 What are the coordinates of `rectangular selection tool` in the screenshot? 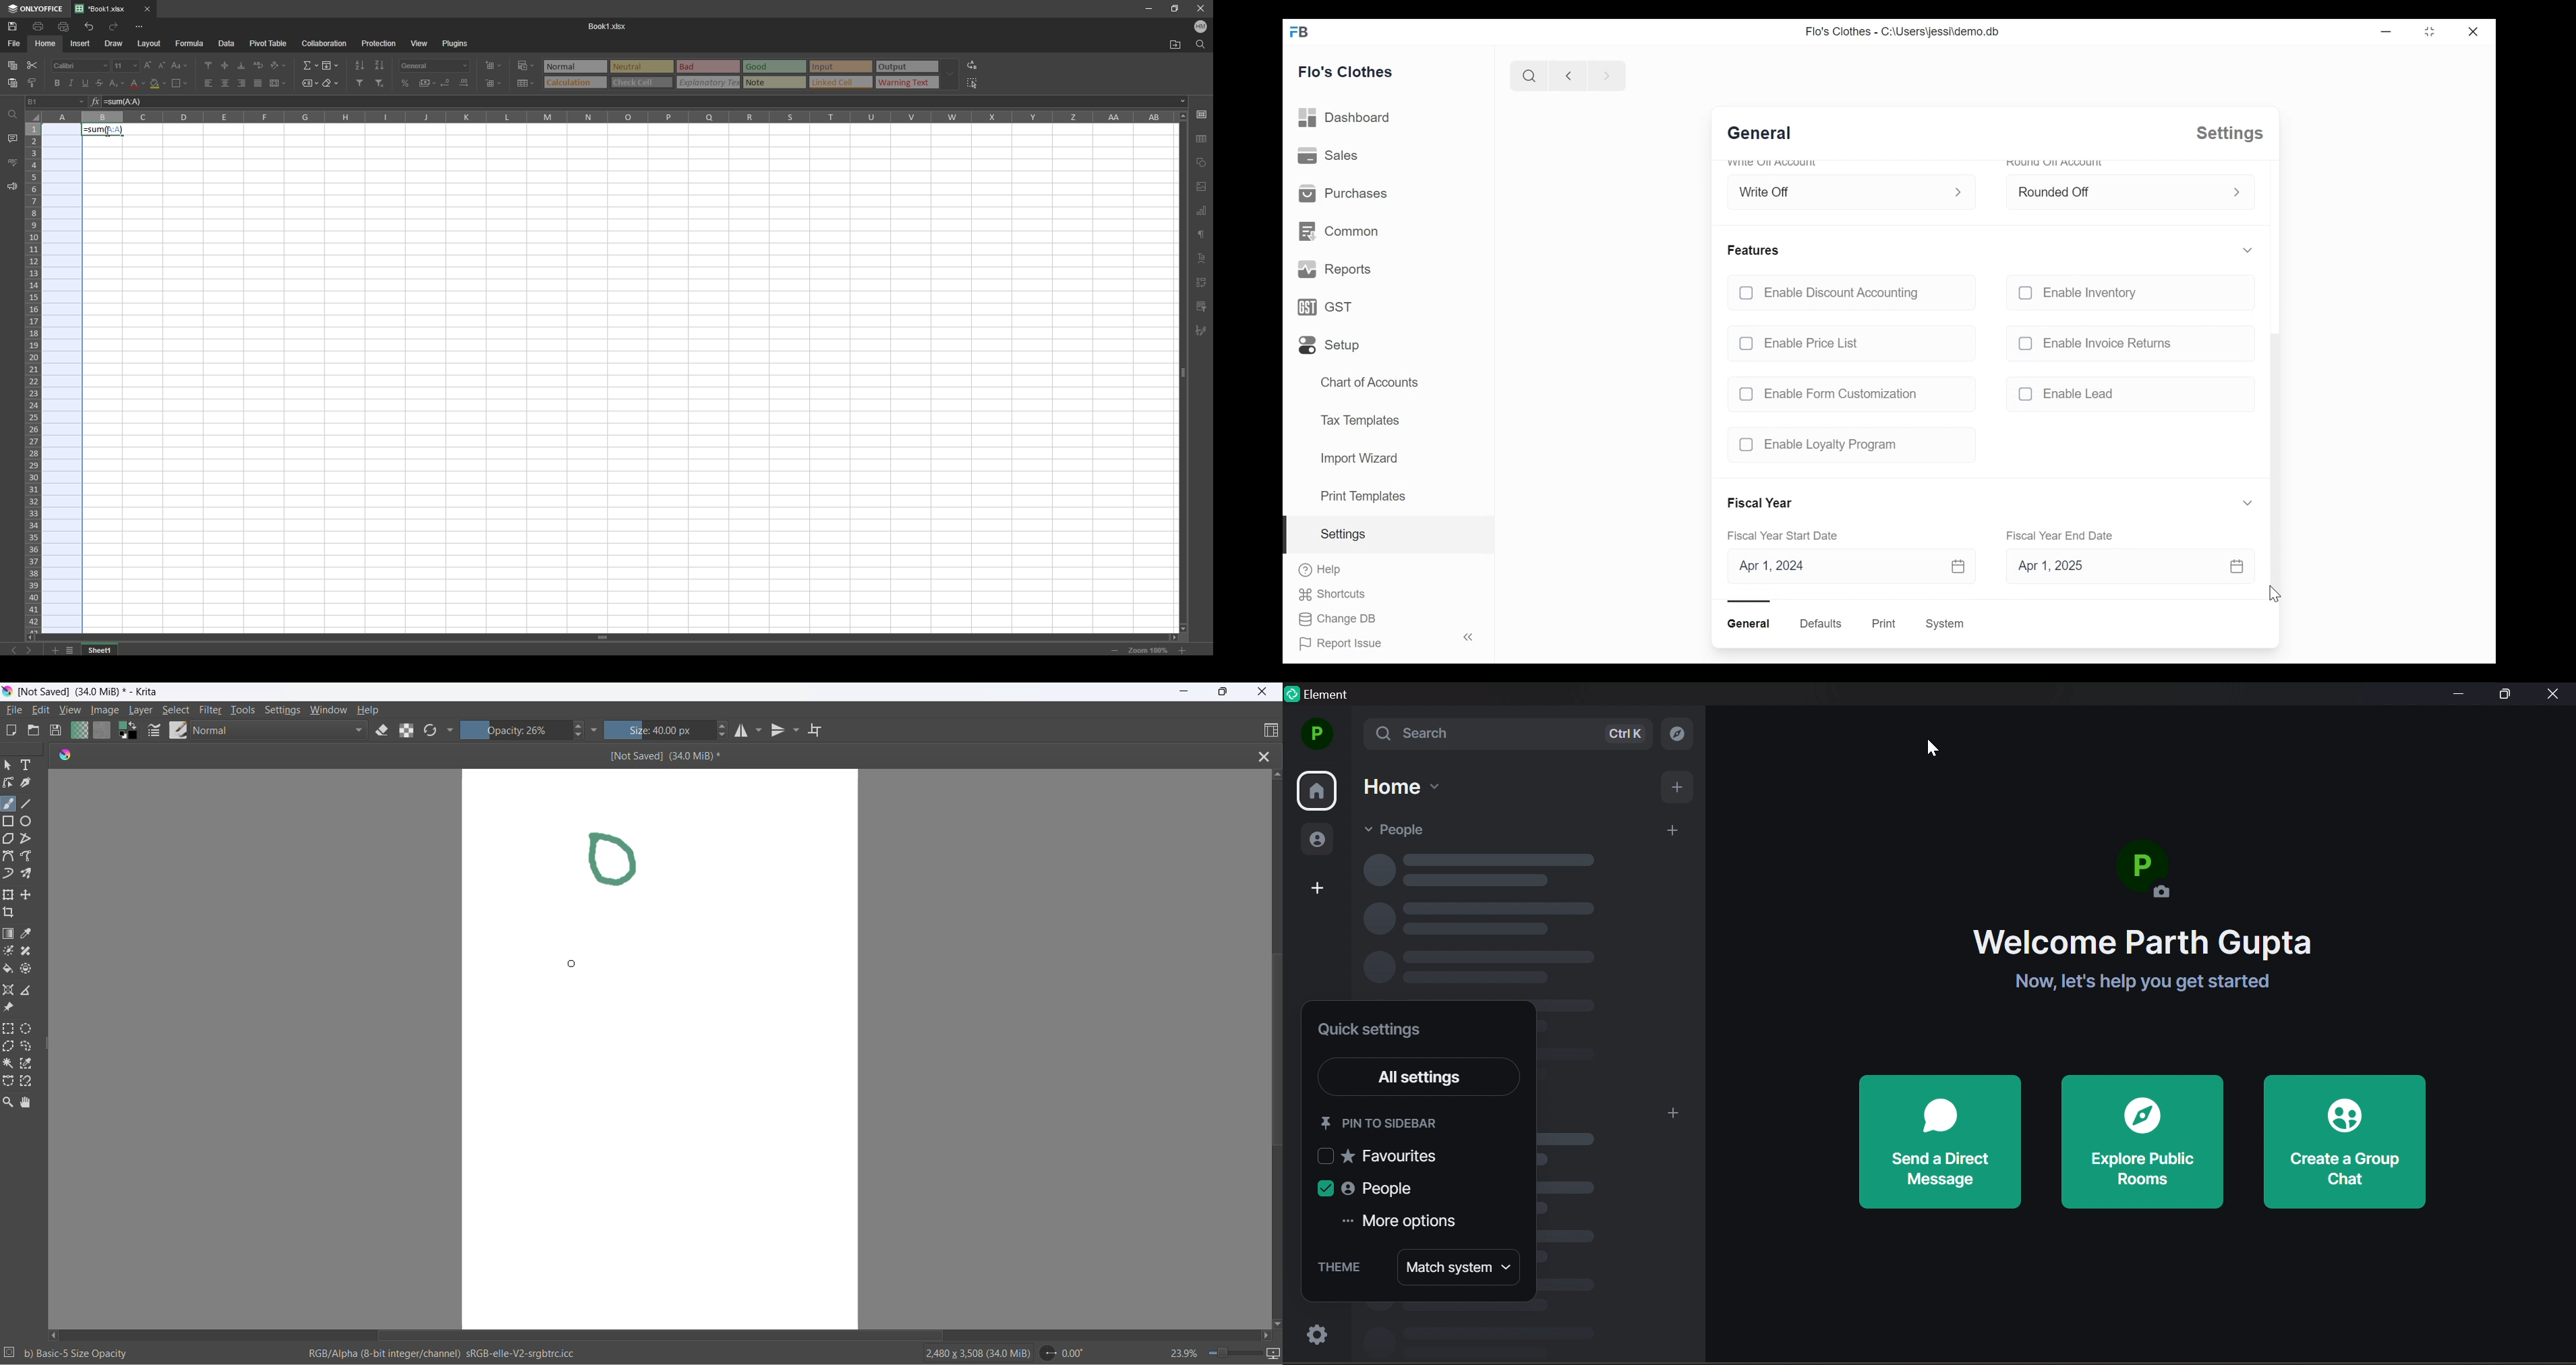 It's located at (9, 1030).